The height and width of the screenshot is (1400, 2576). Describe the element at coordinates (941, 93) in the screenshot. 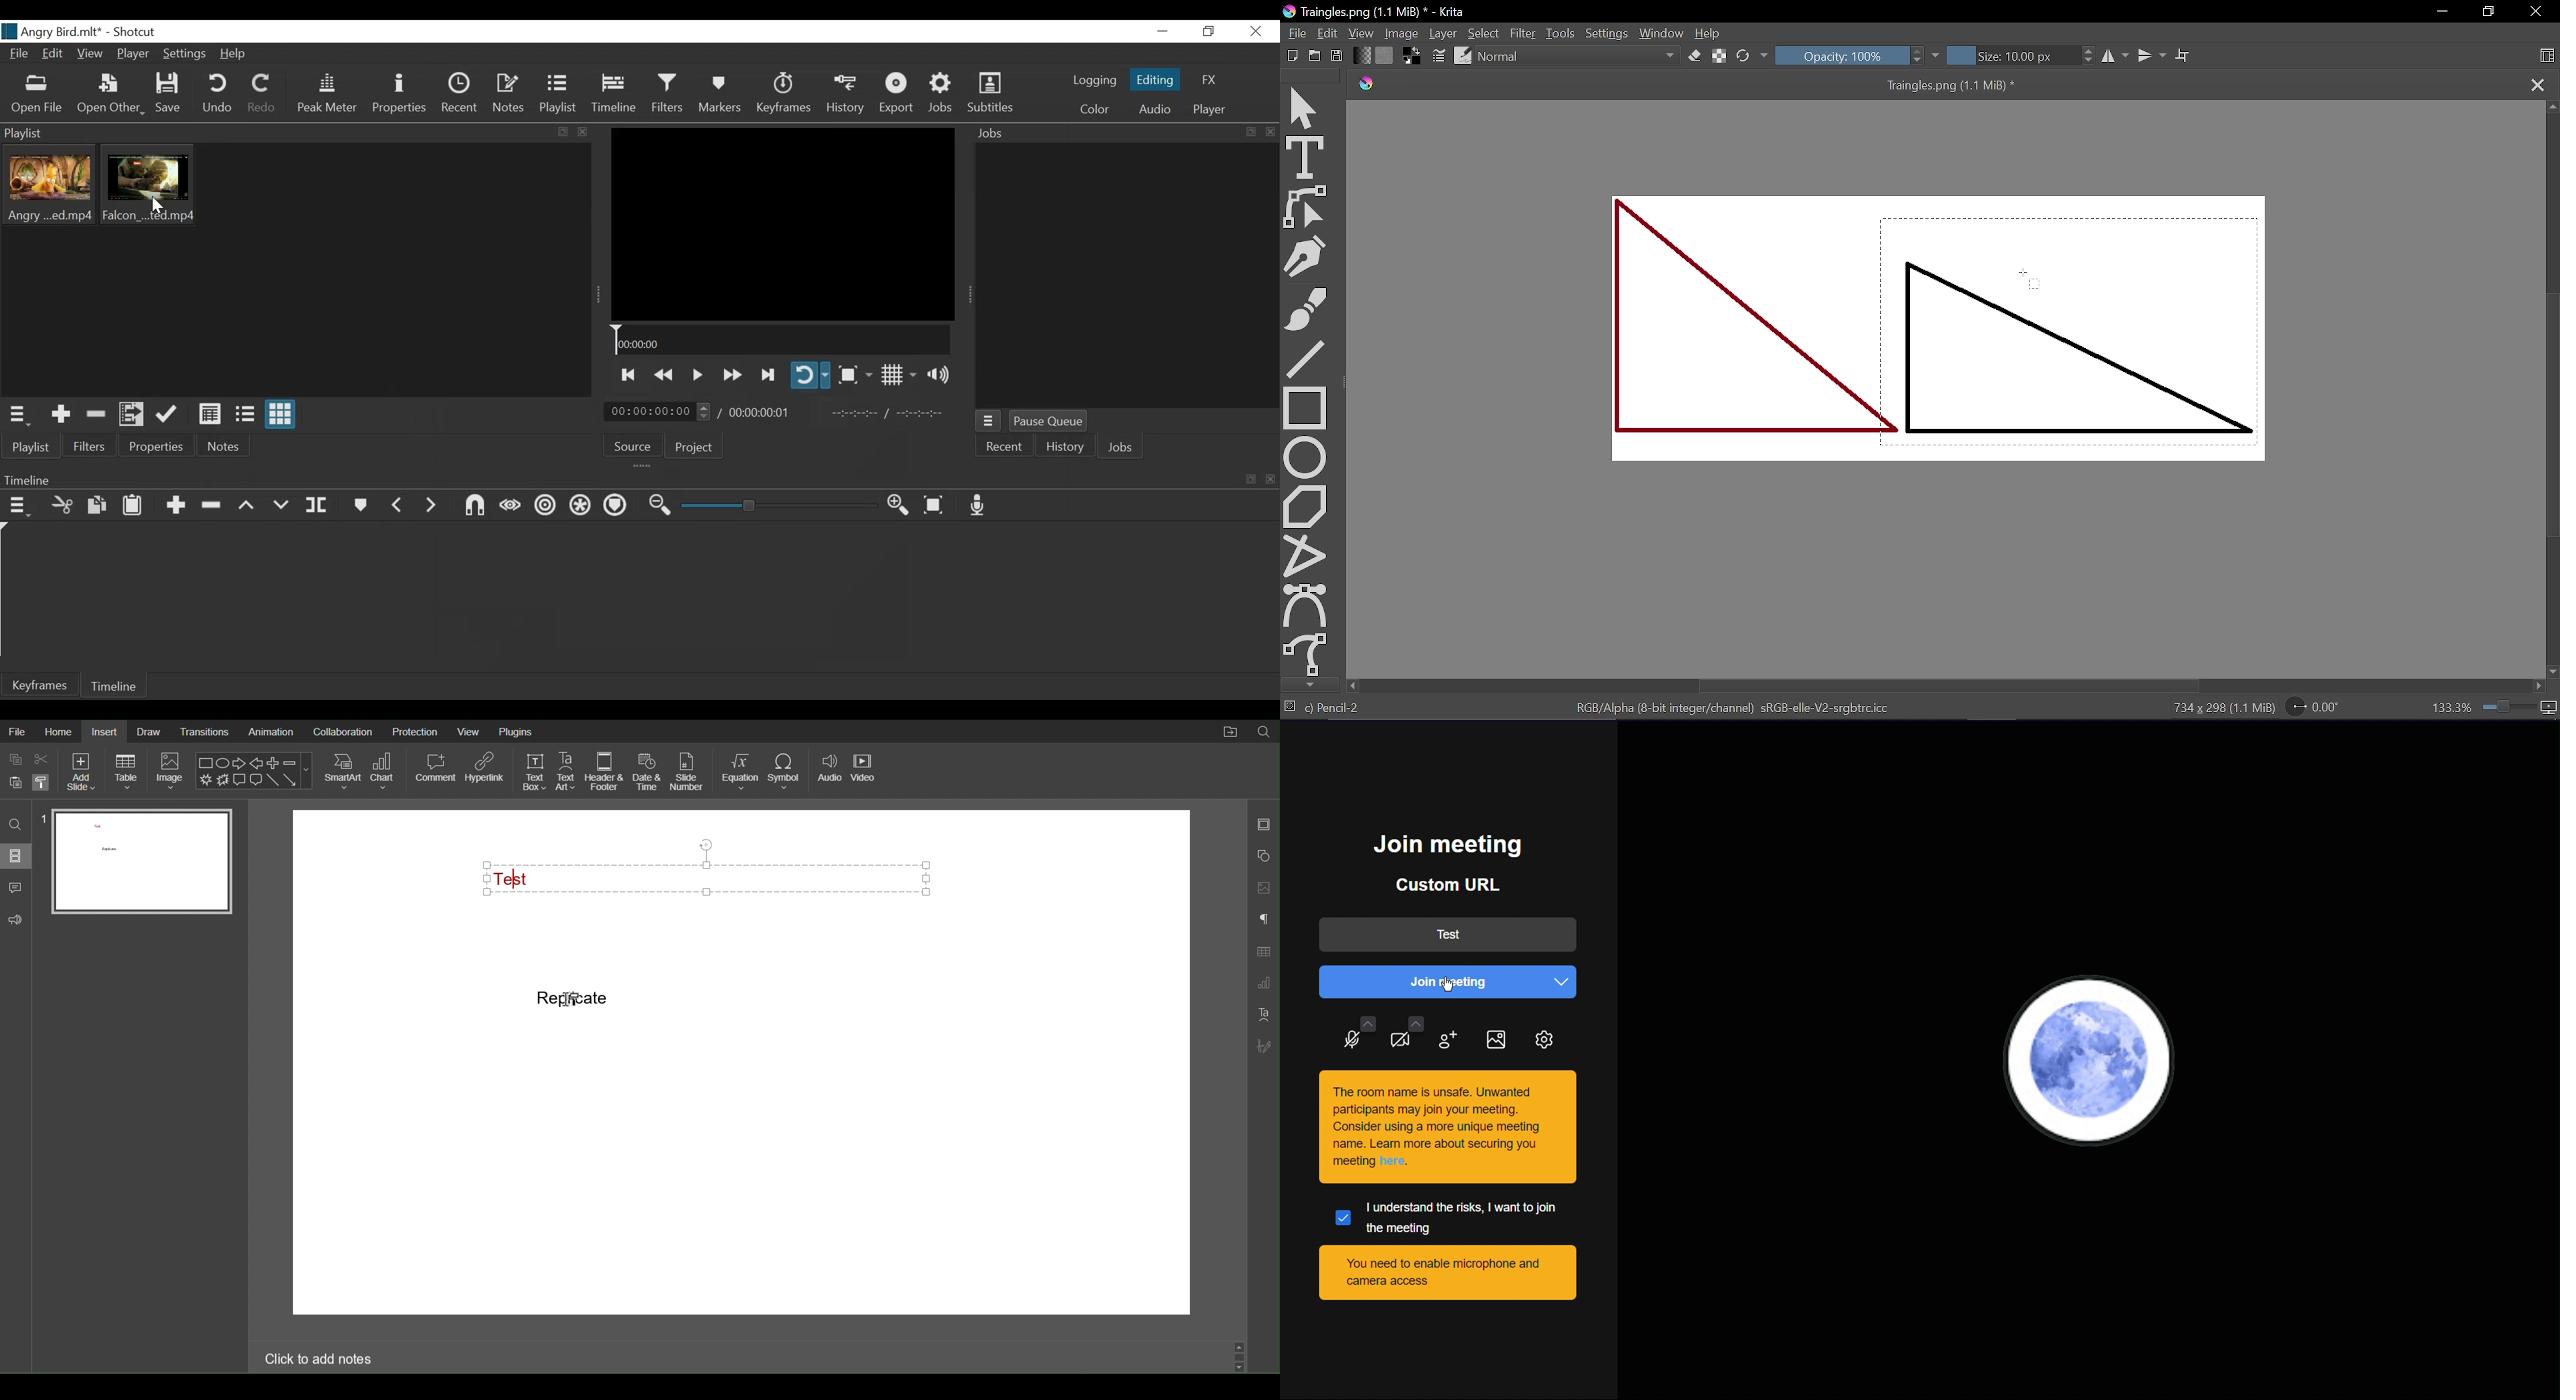

I see `Jobs` at that location.